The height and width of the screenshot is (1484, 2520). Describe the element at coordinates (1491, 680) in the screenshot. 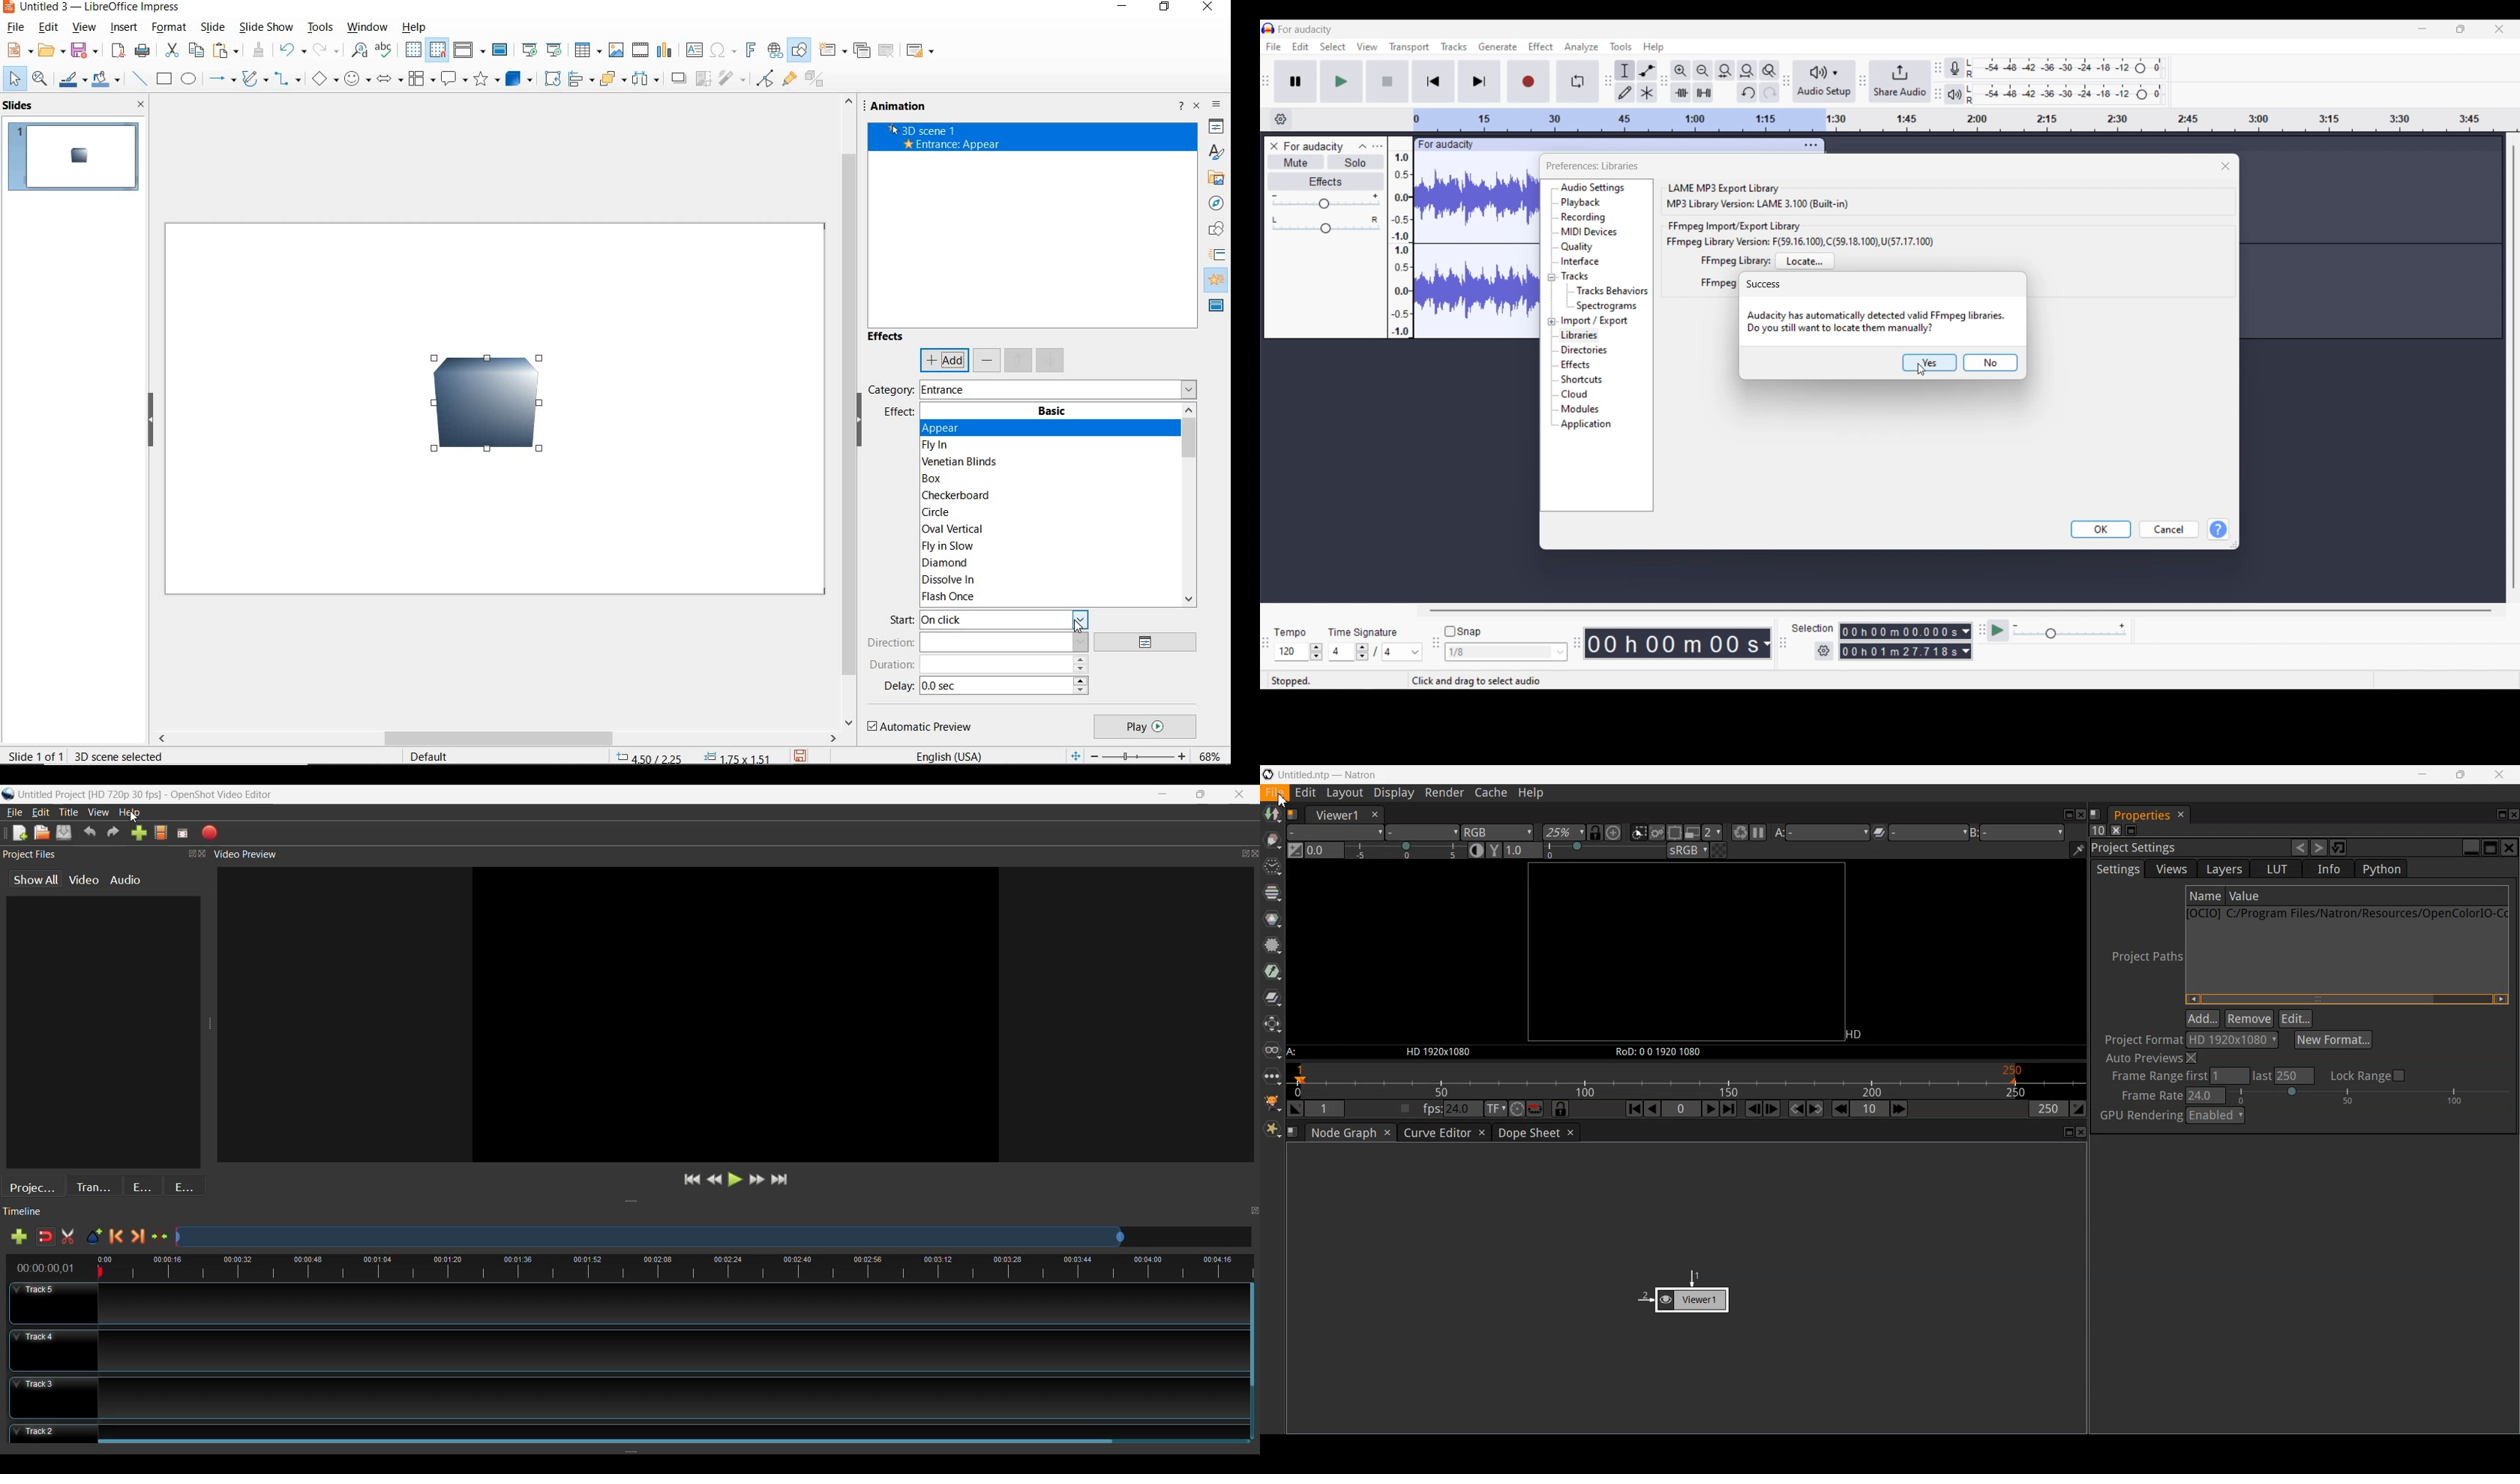

I see `click and drag to select audio` at that location.